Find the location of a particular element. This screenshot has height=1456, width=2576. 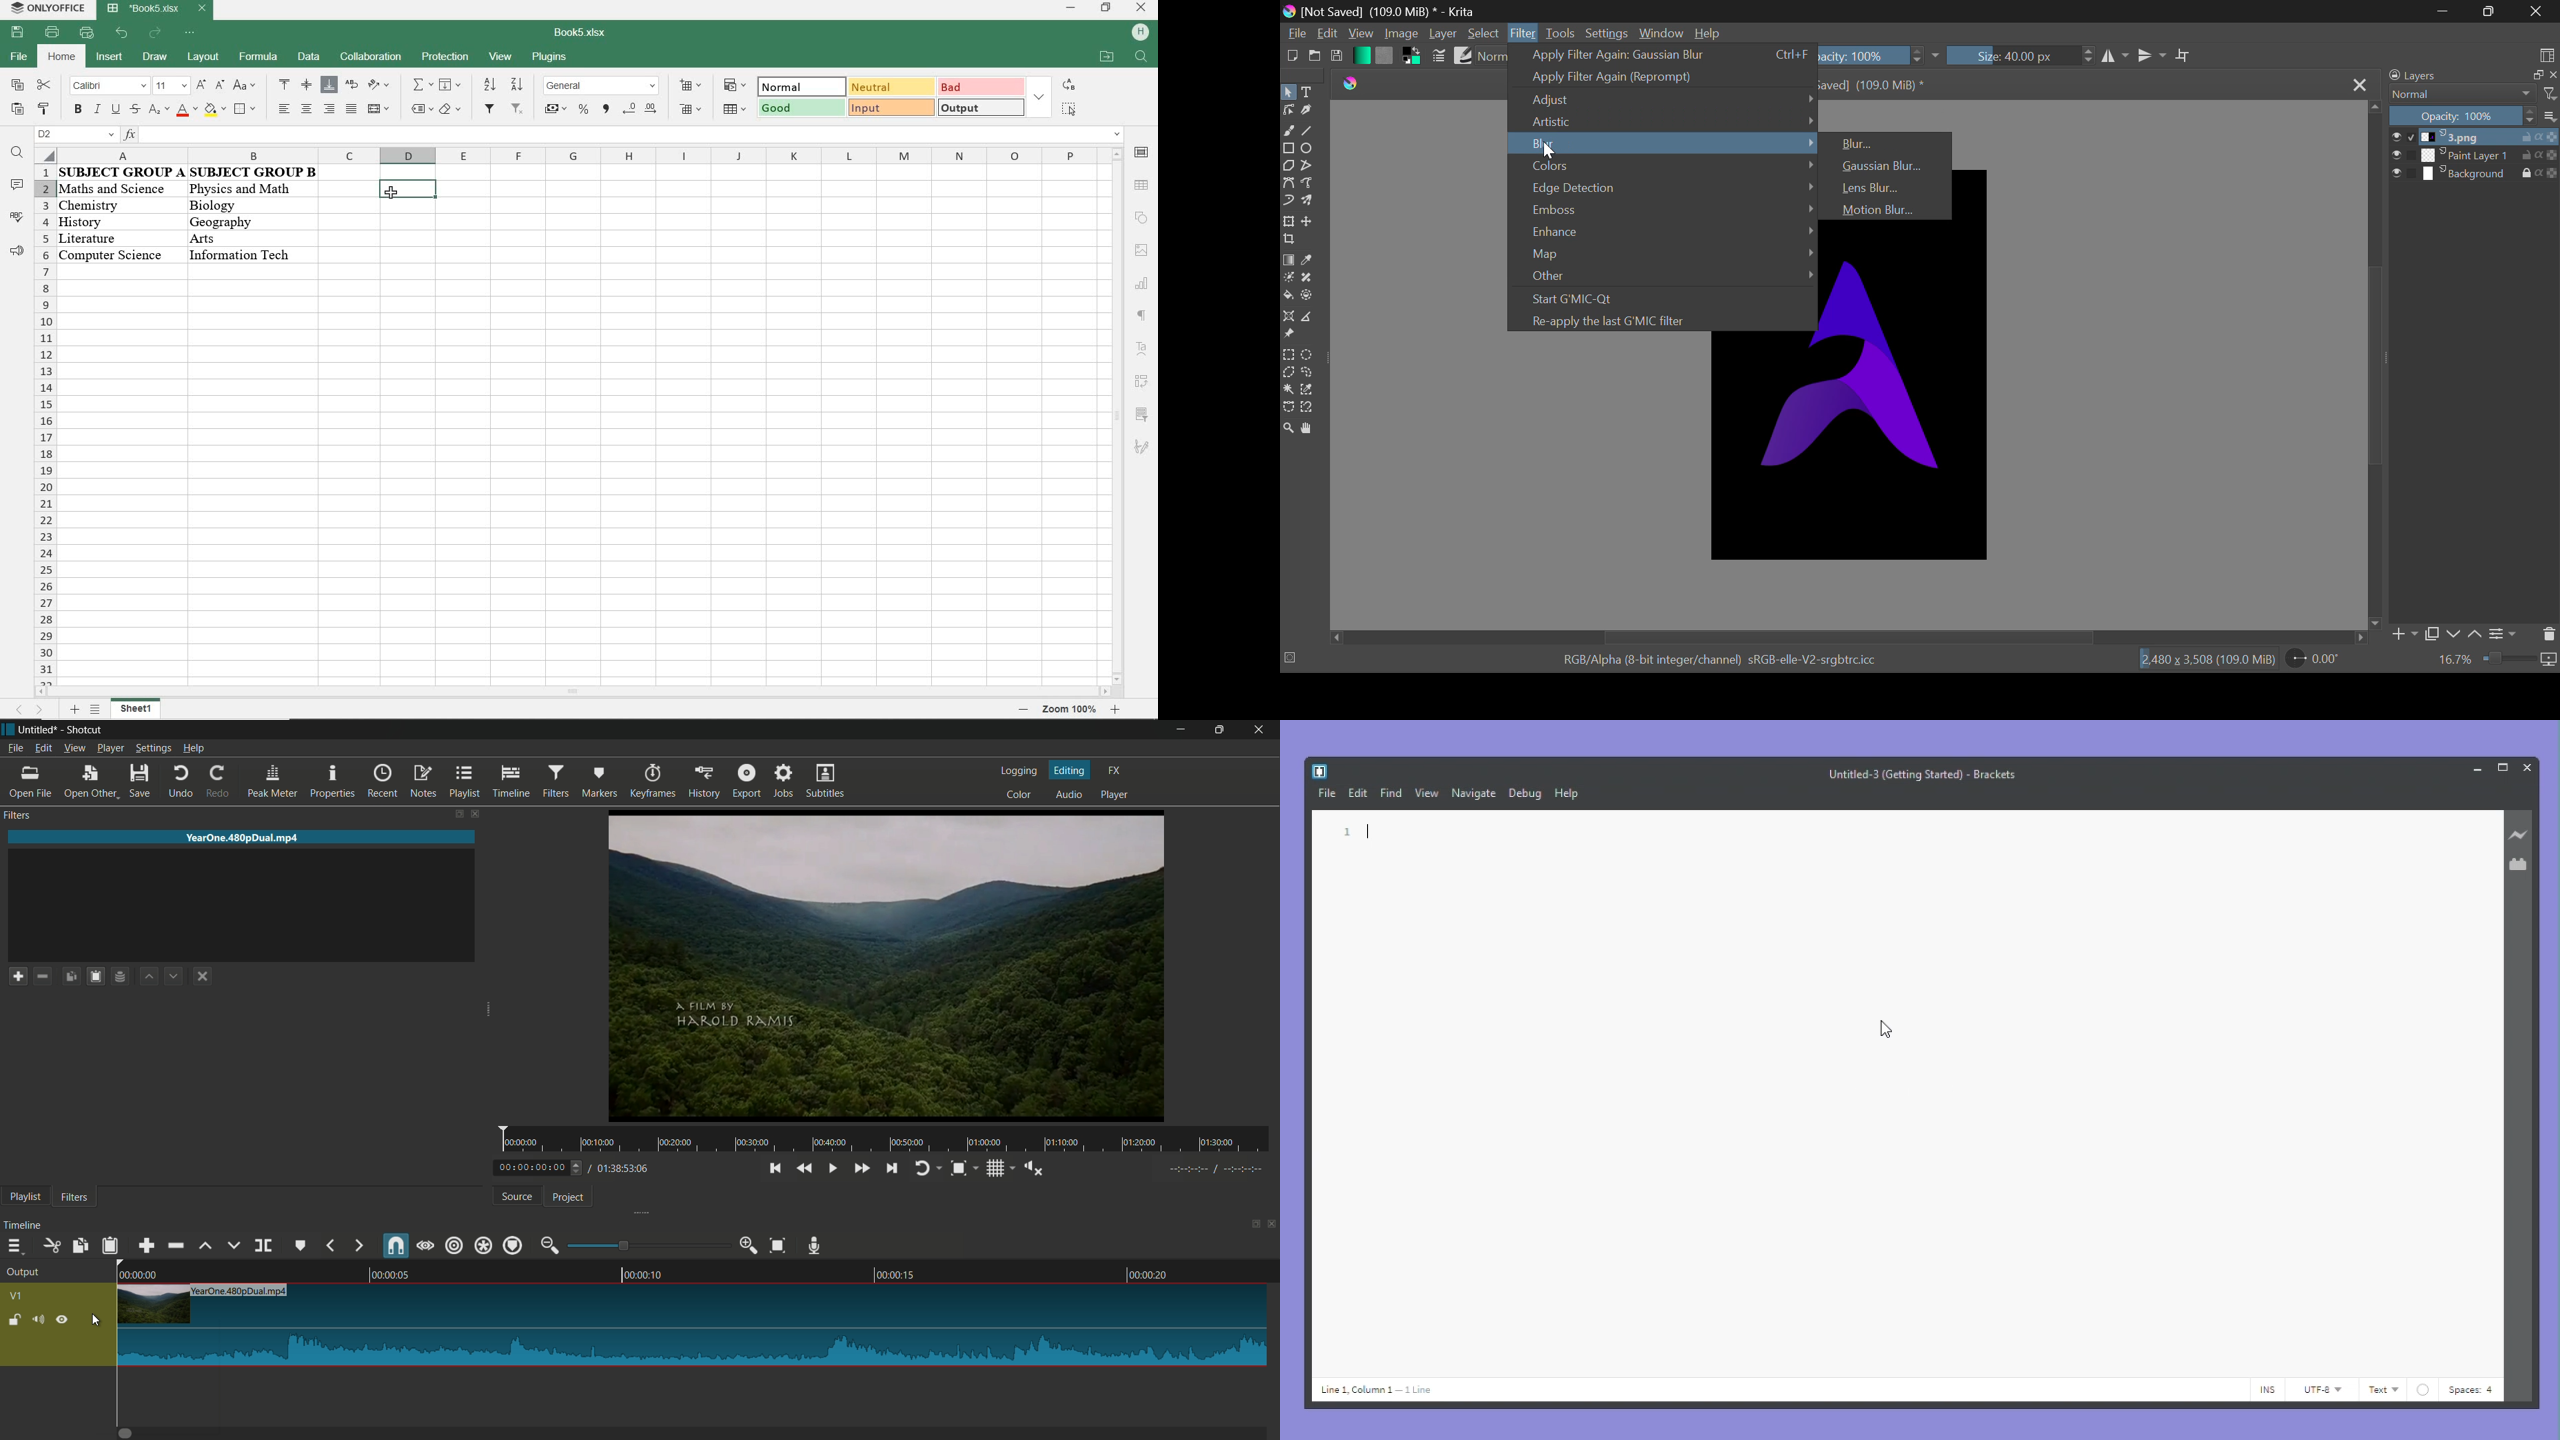

Gradient is located at coordinates (1361, 55).